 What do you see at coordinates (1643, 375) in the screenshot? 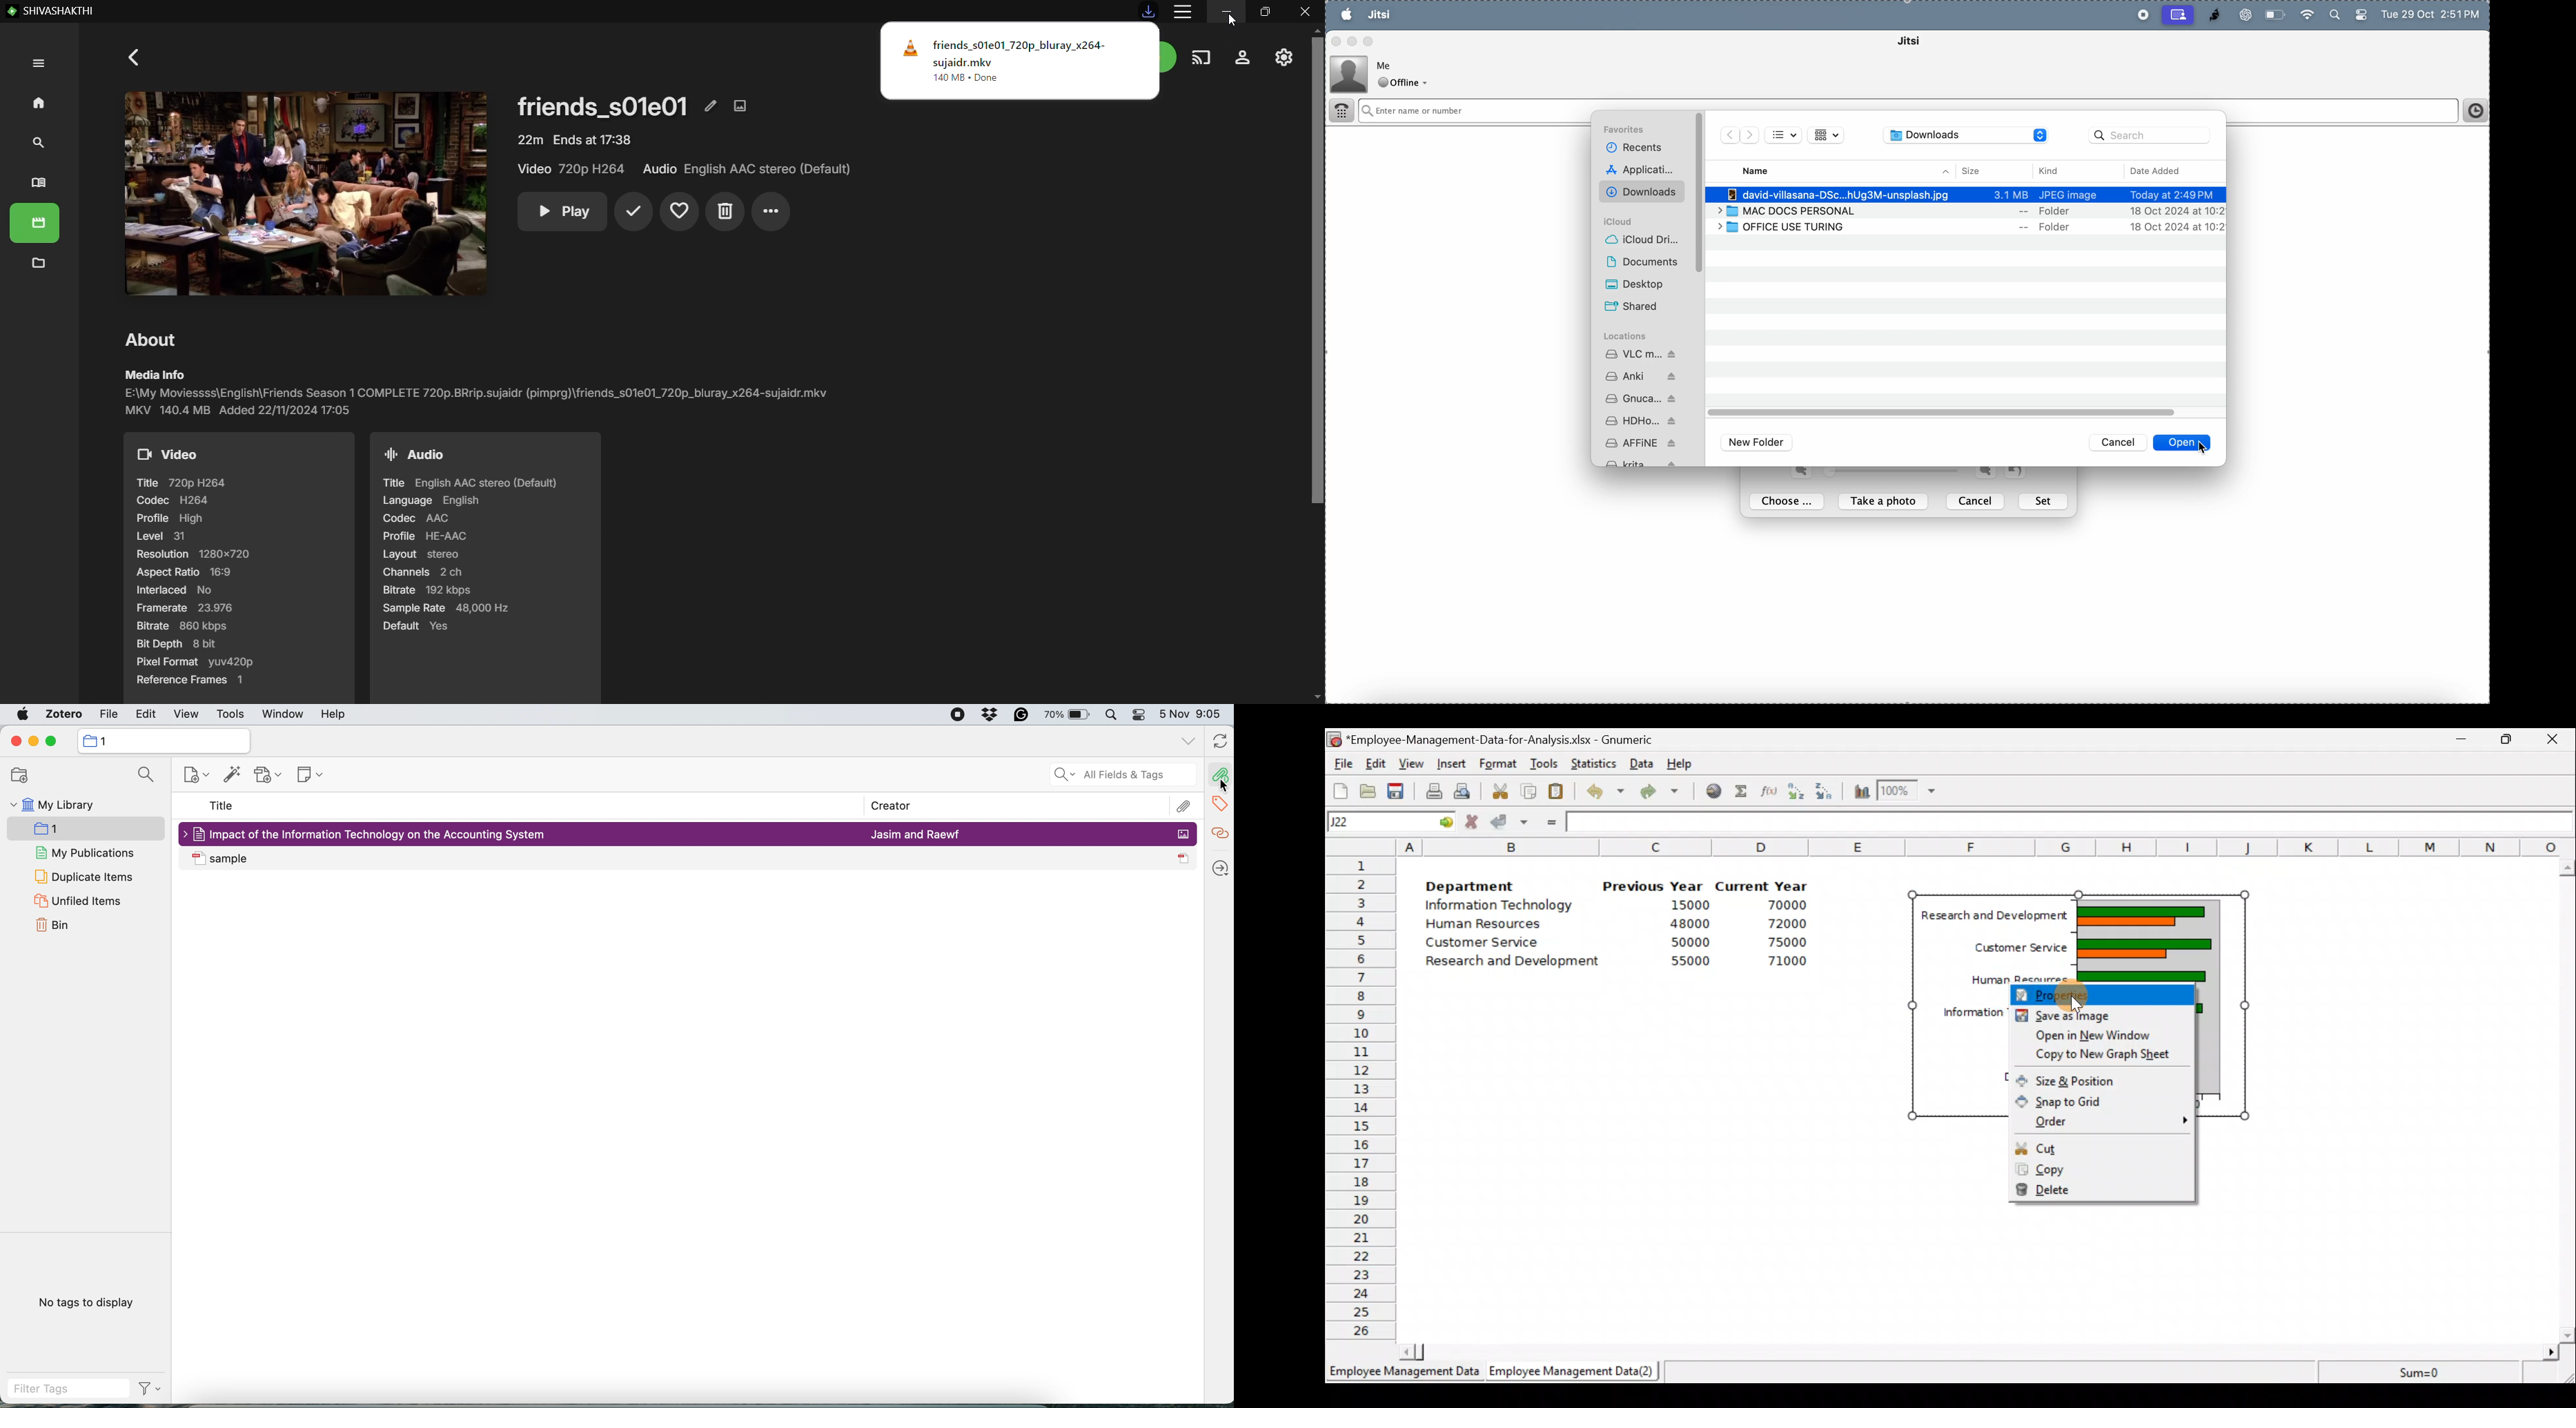
I see `ankii` at bounding box center [1643, 375].